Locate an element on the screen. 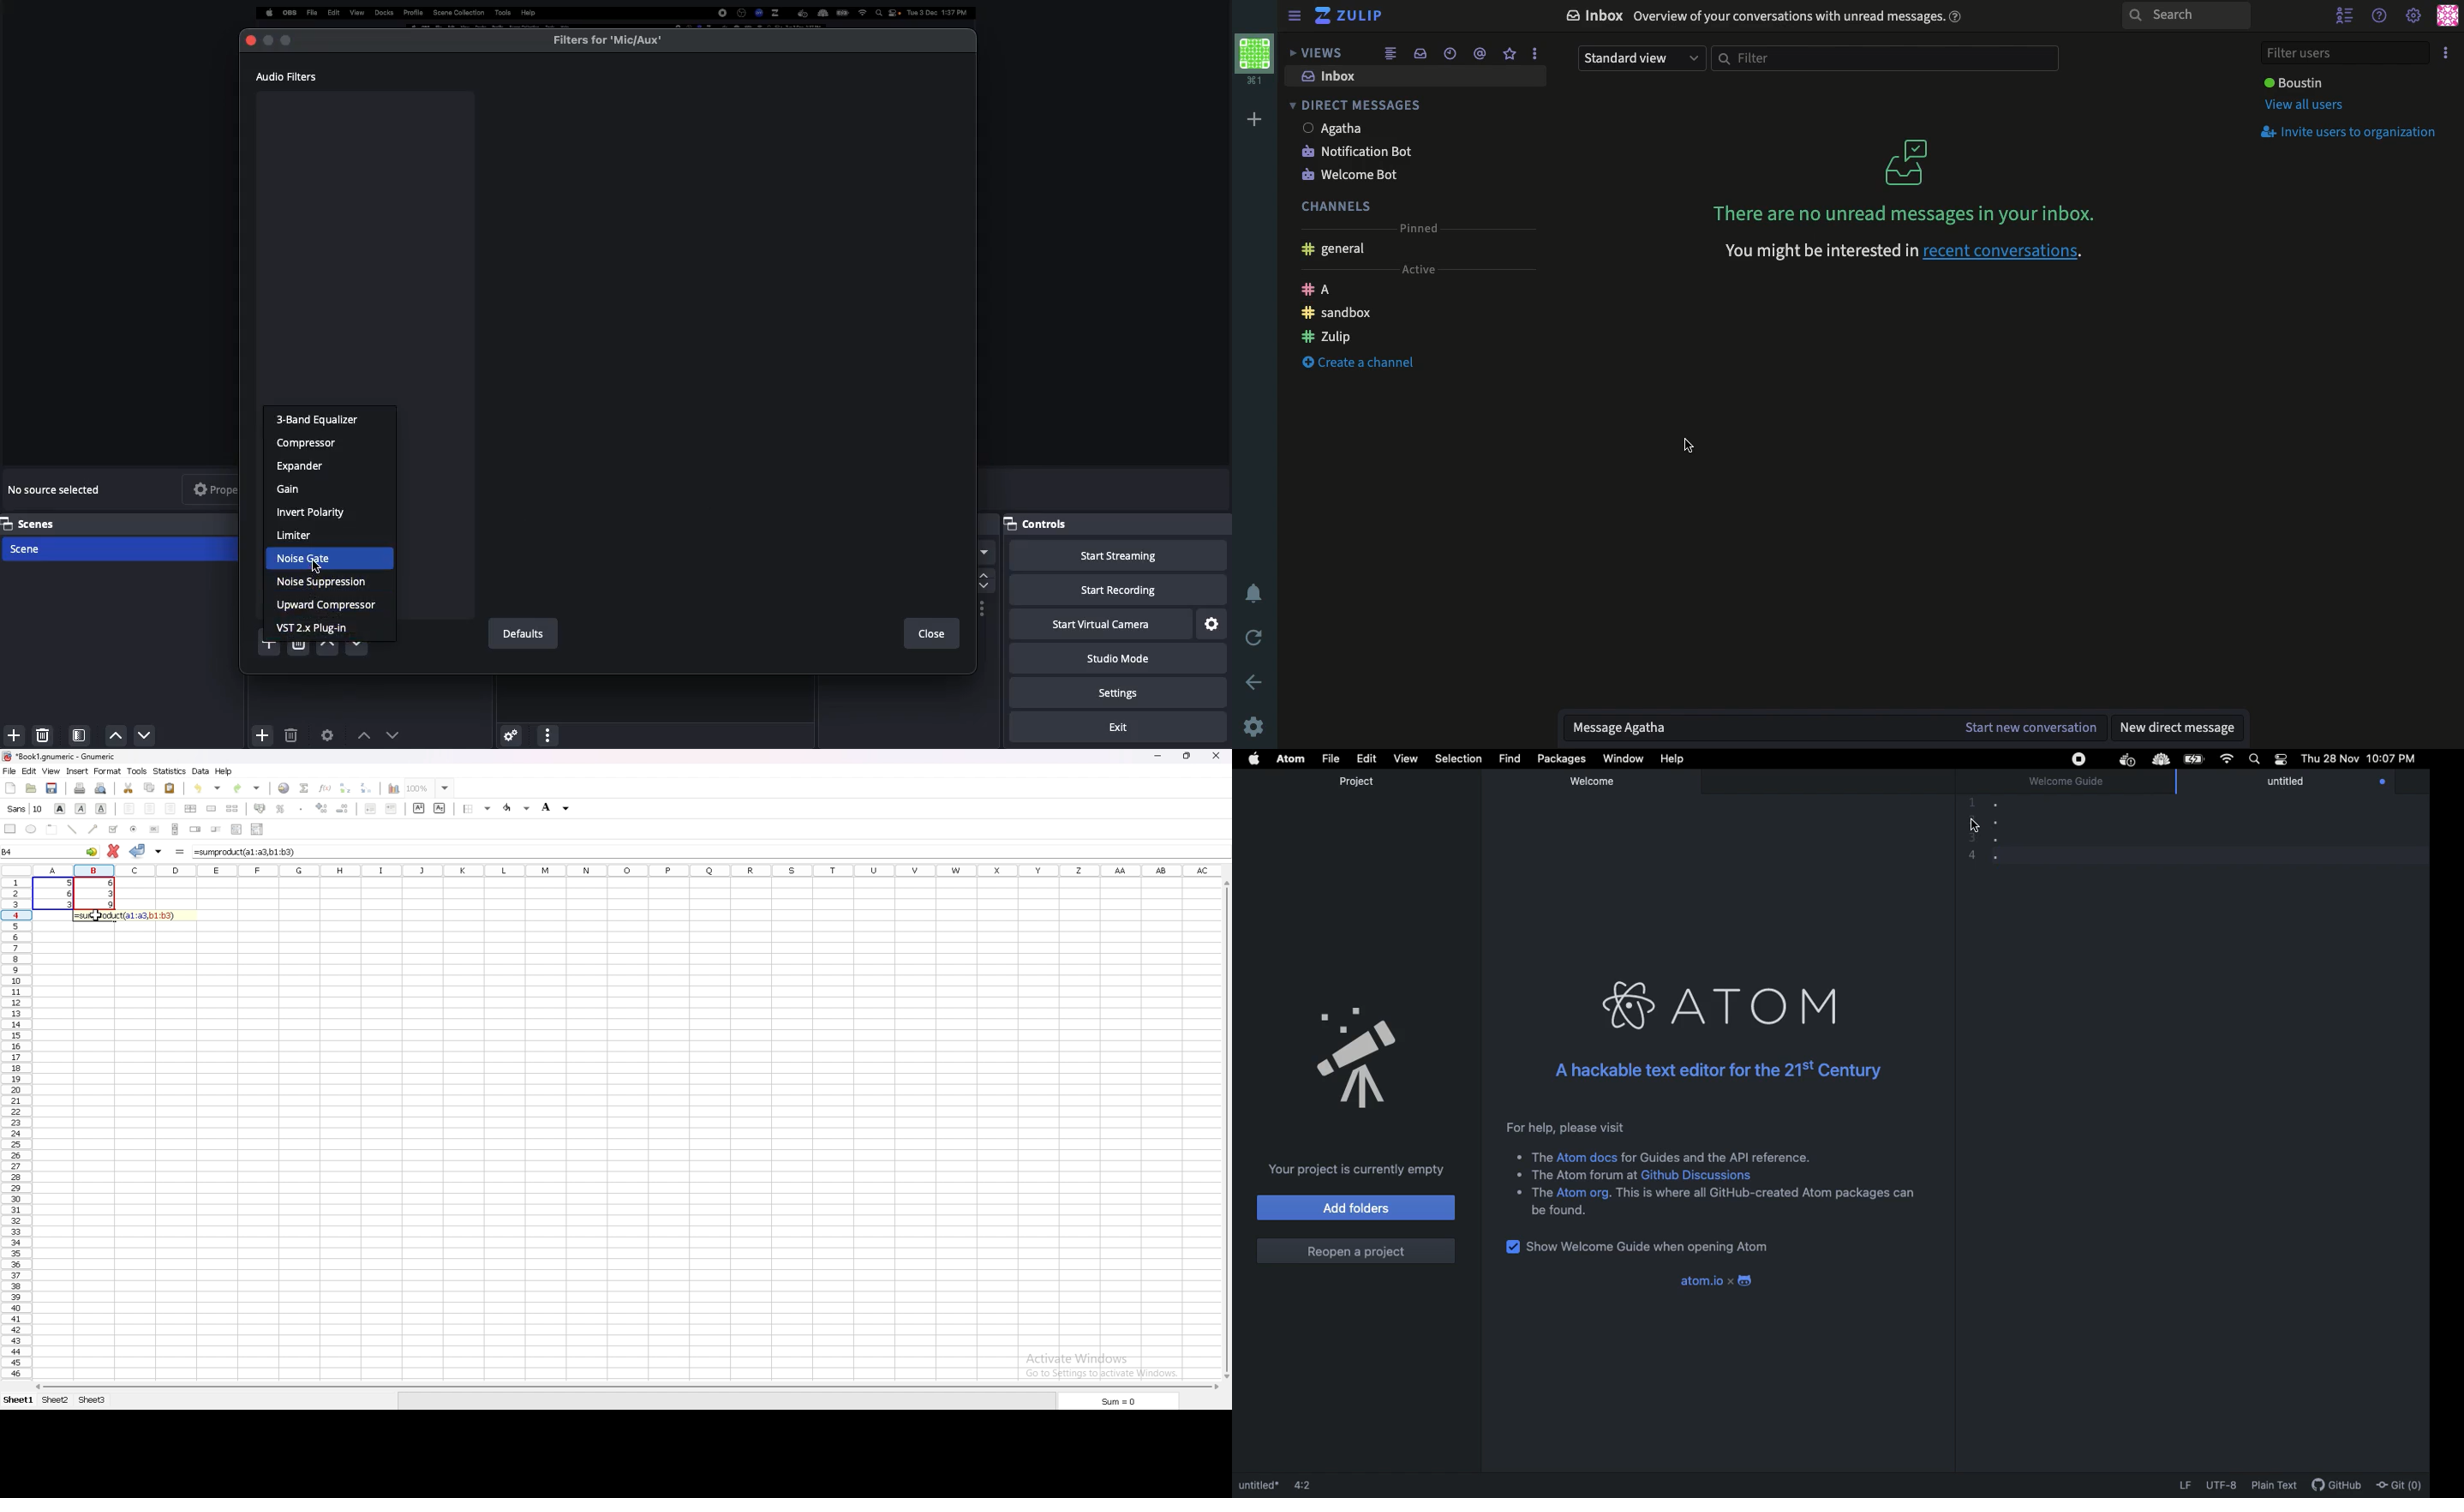 This screenshot has width=2464, height=1512. Properties is located at coordinates (226, 488).